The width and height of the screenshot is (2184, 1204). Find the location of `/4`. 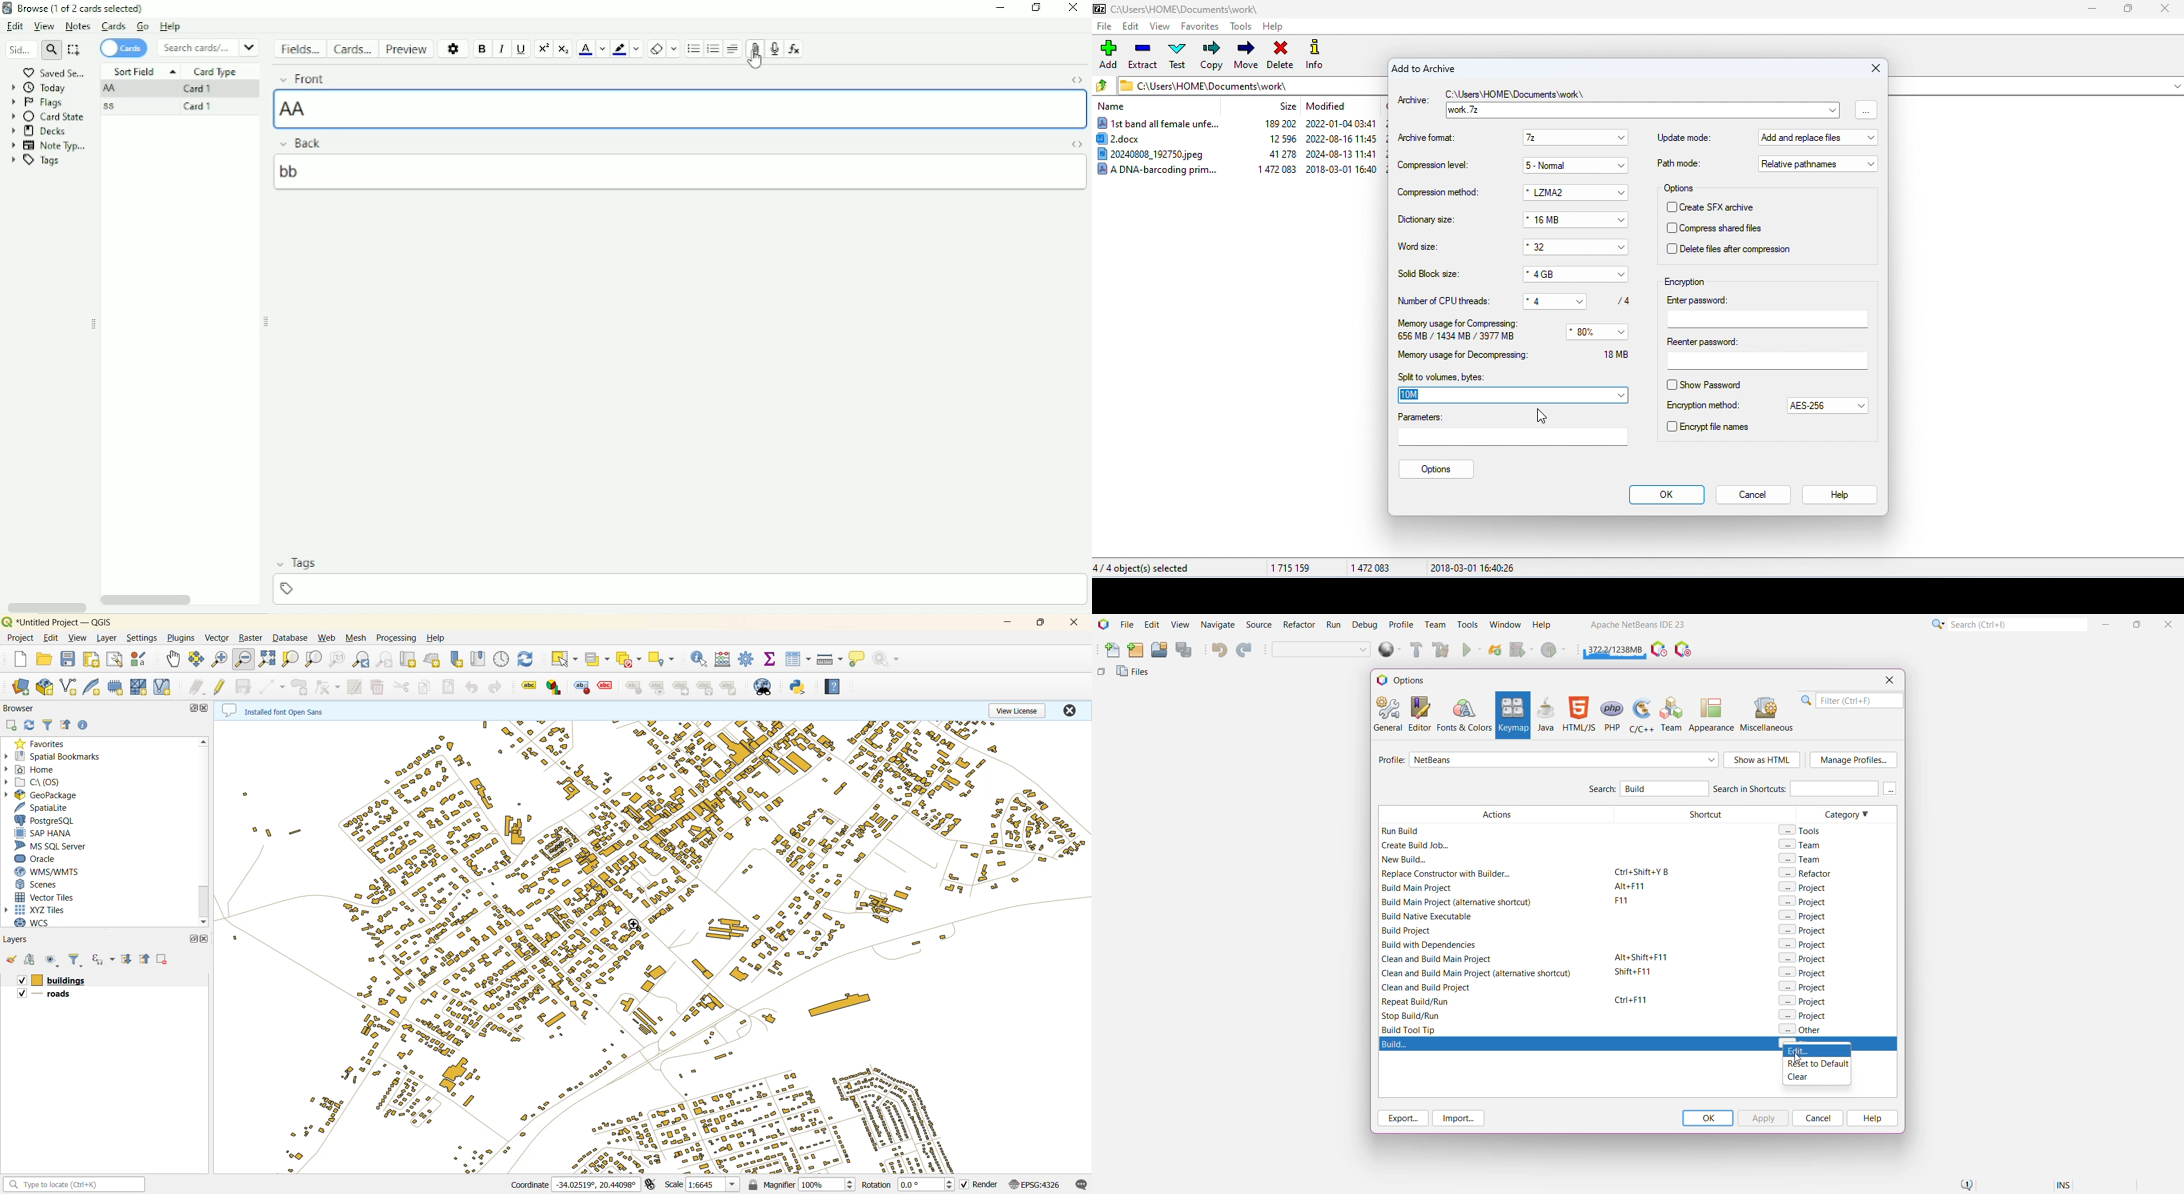

/4 is located at coordinates (1620, 300).